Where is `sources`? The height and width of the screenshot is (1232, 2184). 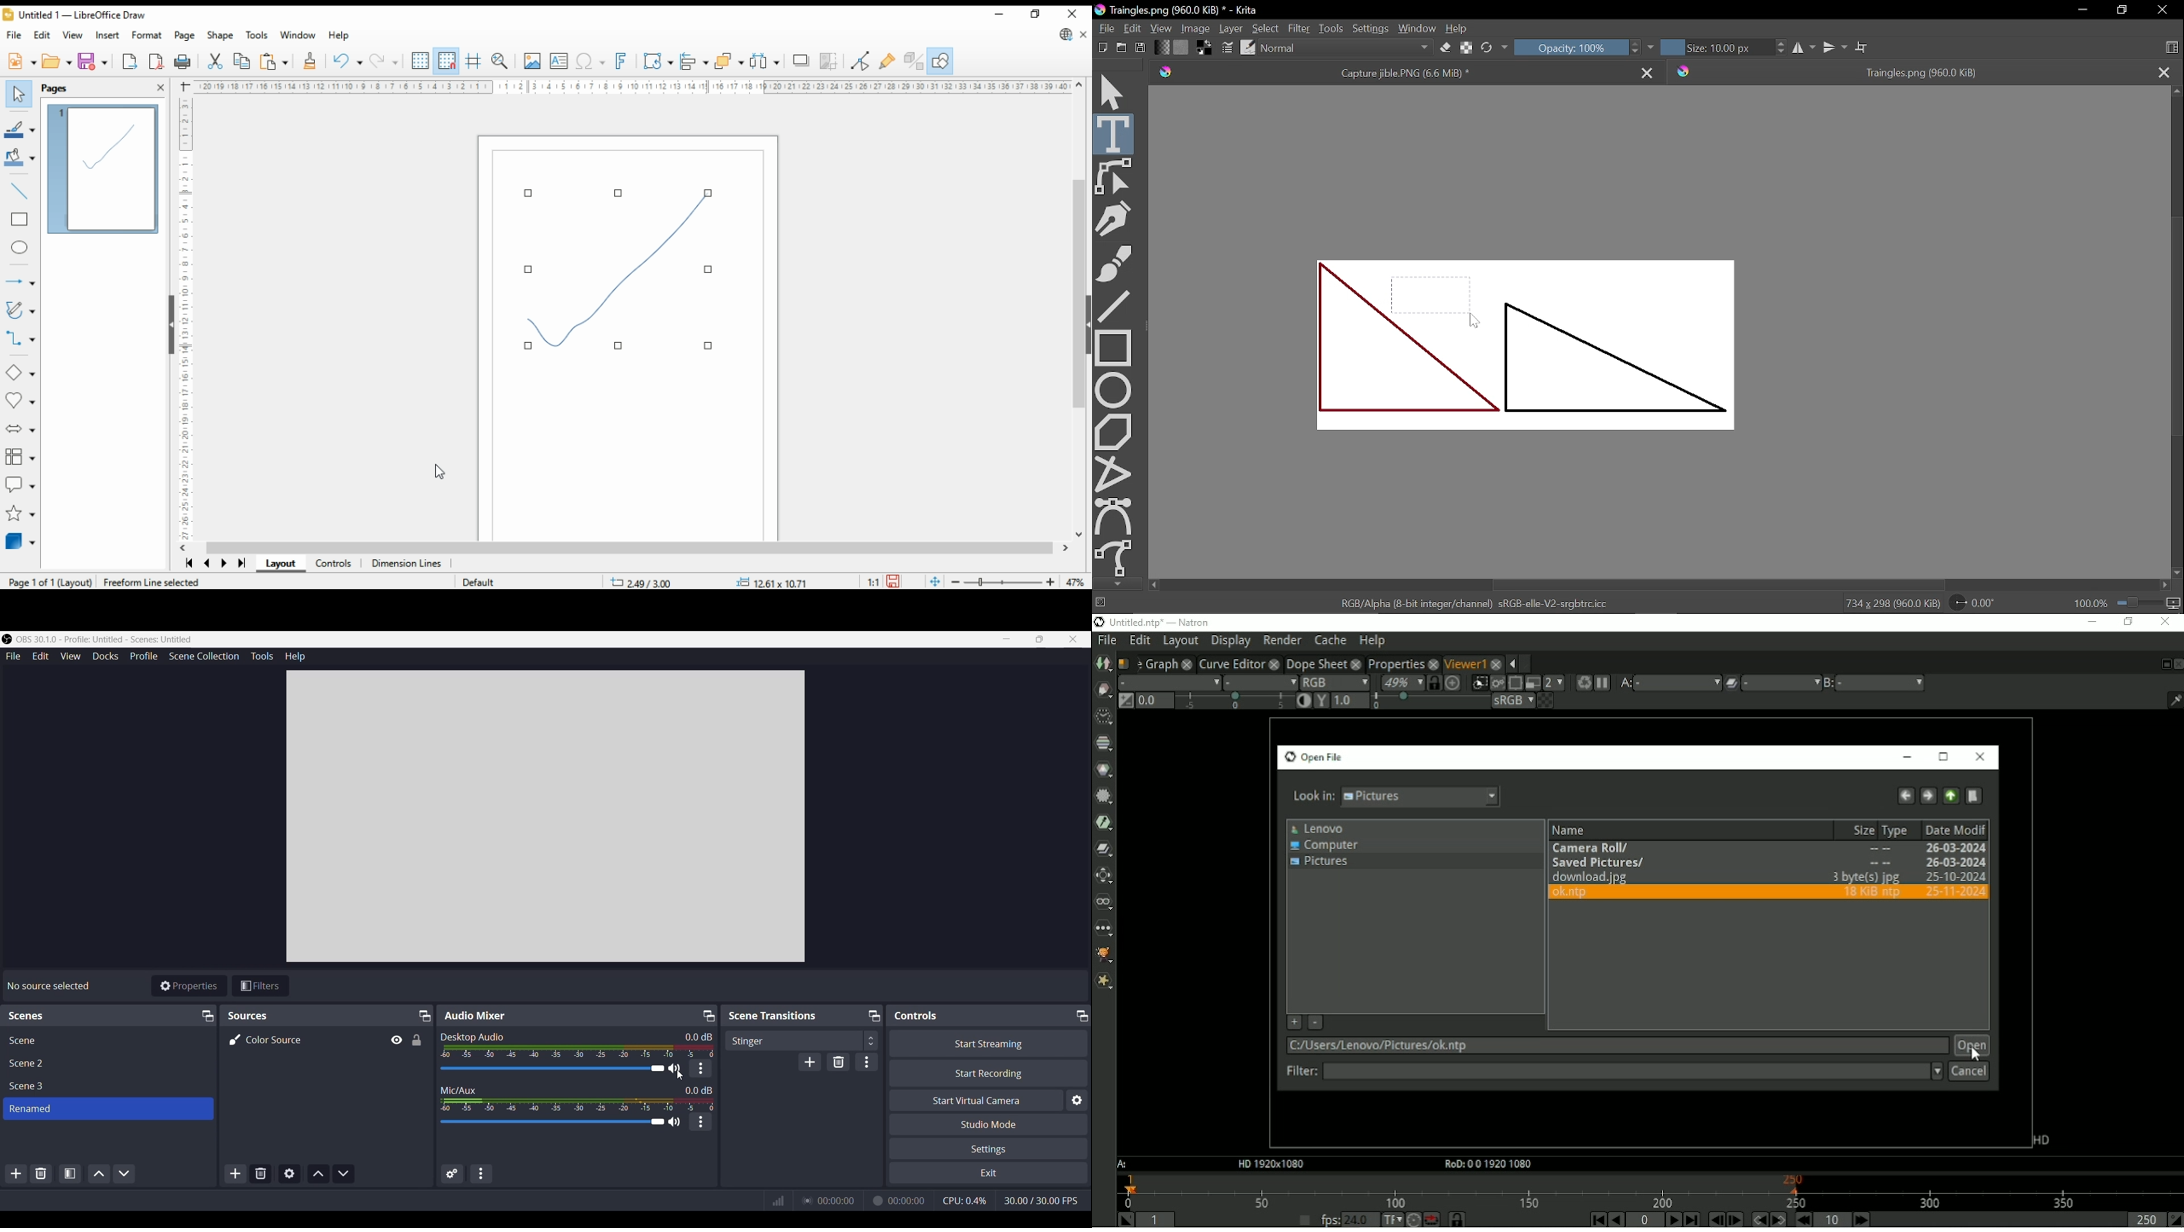 sources is located at coordinates (256, 1015).